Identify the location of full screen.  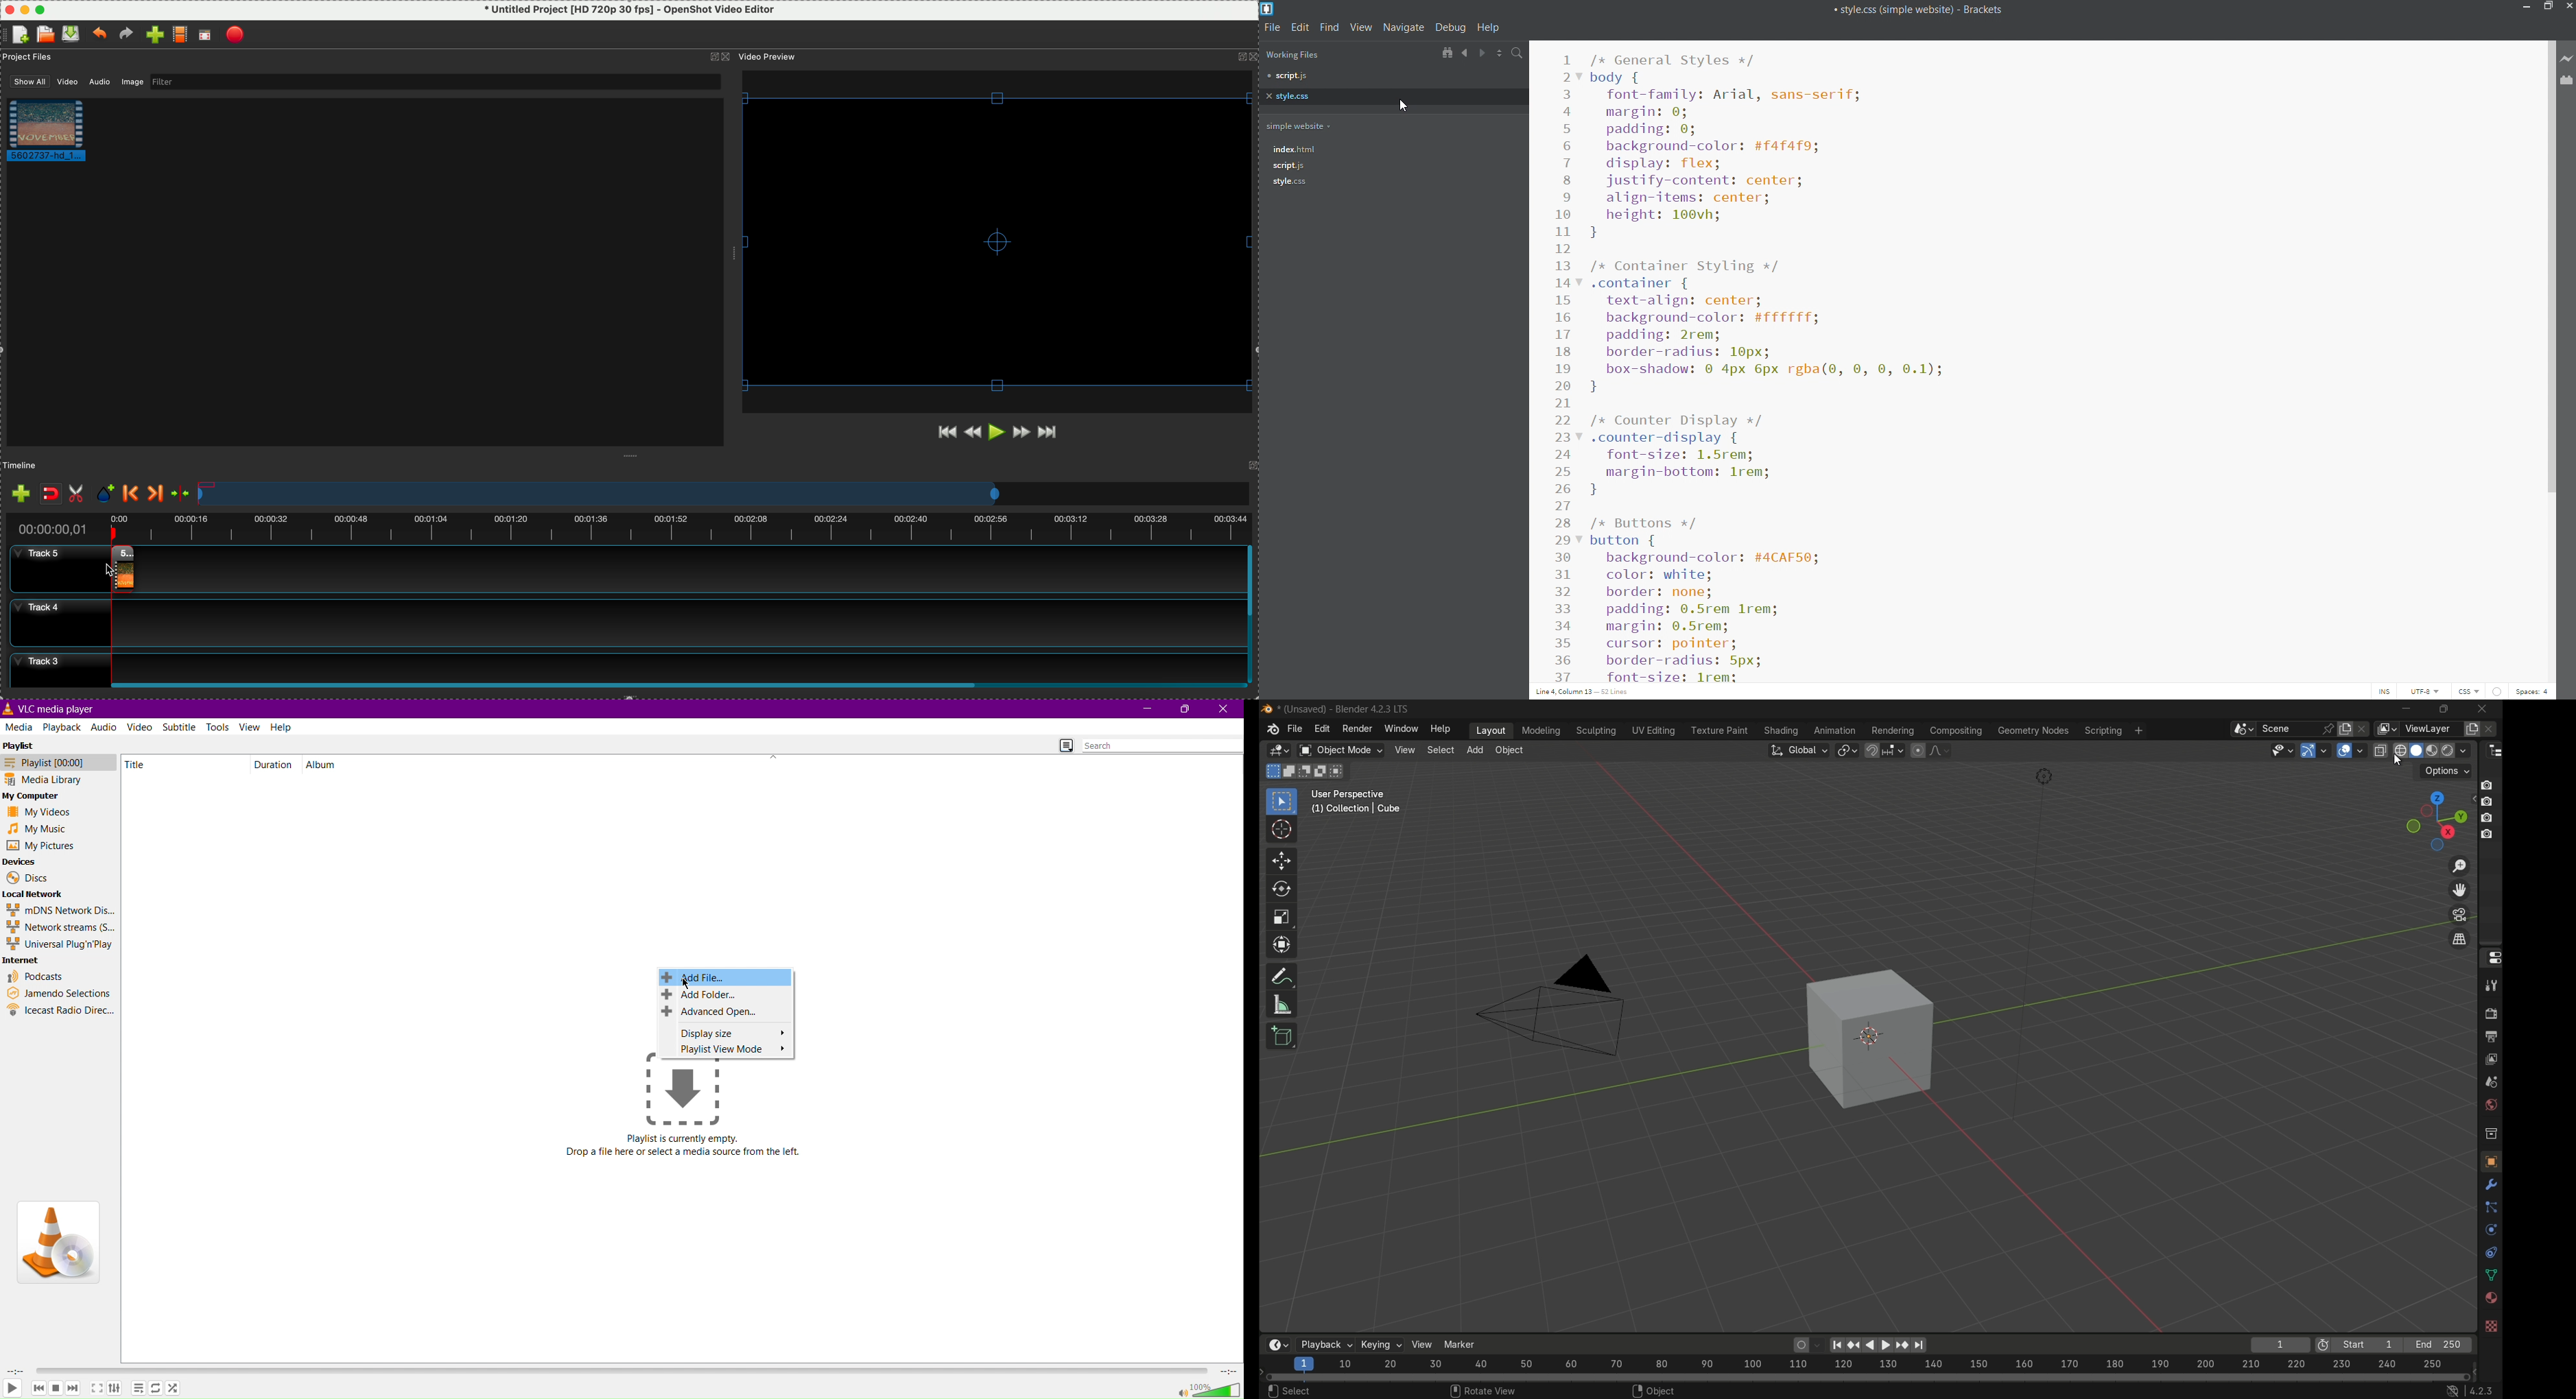
(206, 36).